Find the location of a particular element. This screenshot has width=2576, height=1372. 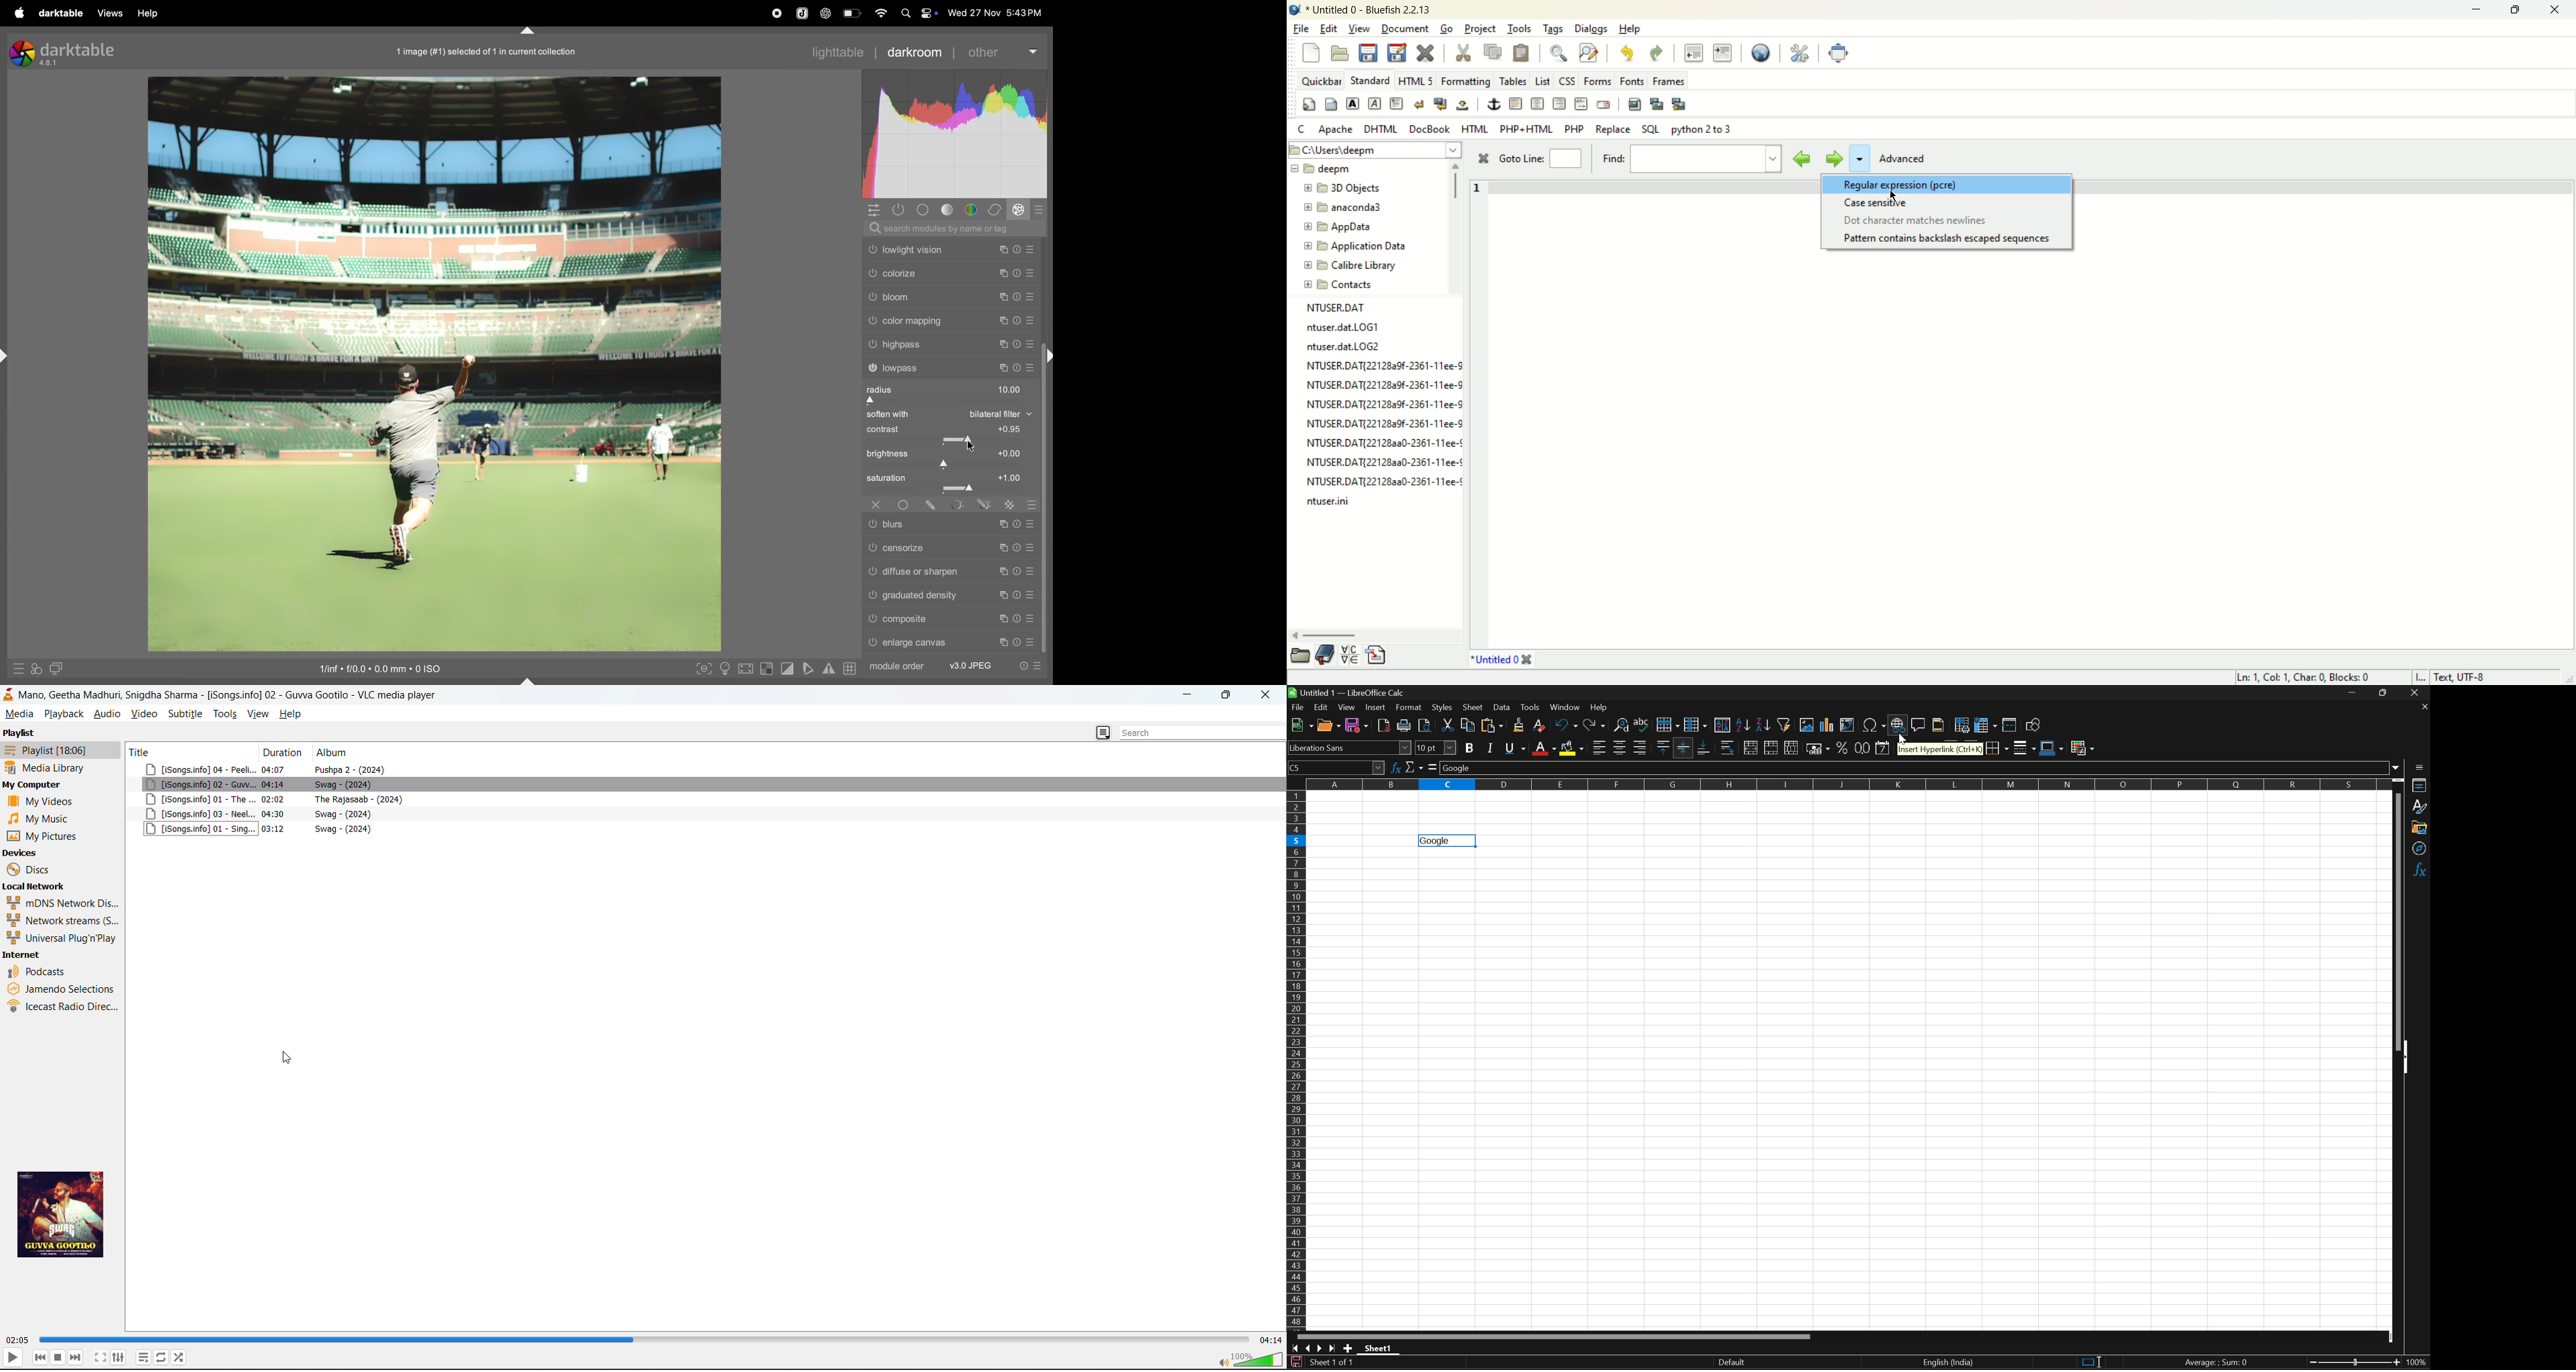

show active modules is located at coordinates (897, 210).